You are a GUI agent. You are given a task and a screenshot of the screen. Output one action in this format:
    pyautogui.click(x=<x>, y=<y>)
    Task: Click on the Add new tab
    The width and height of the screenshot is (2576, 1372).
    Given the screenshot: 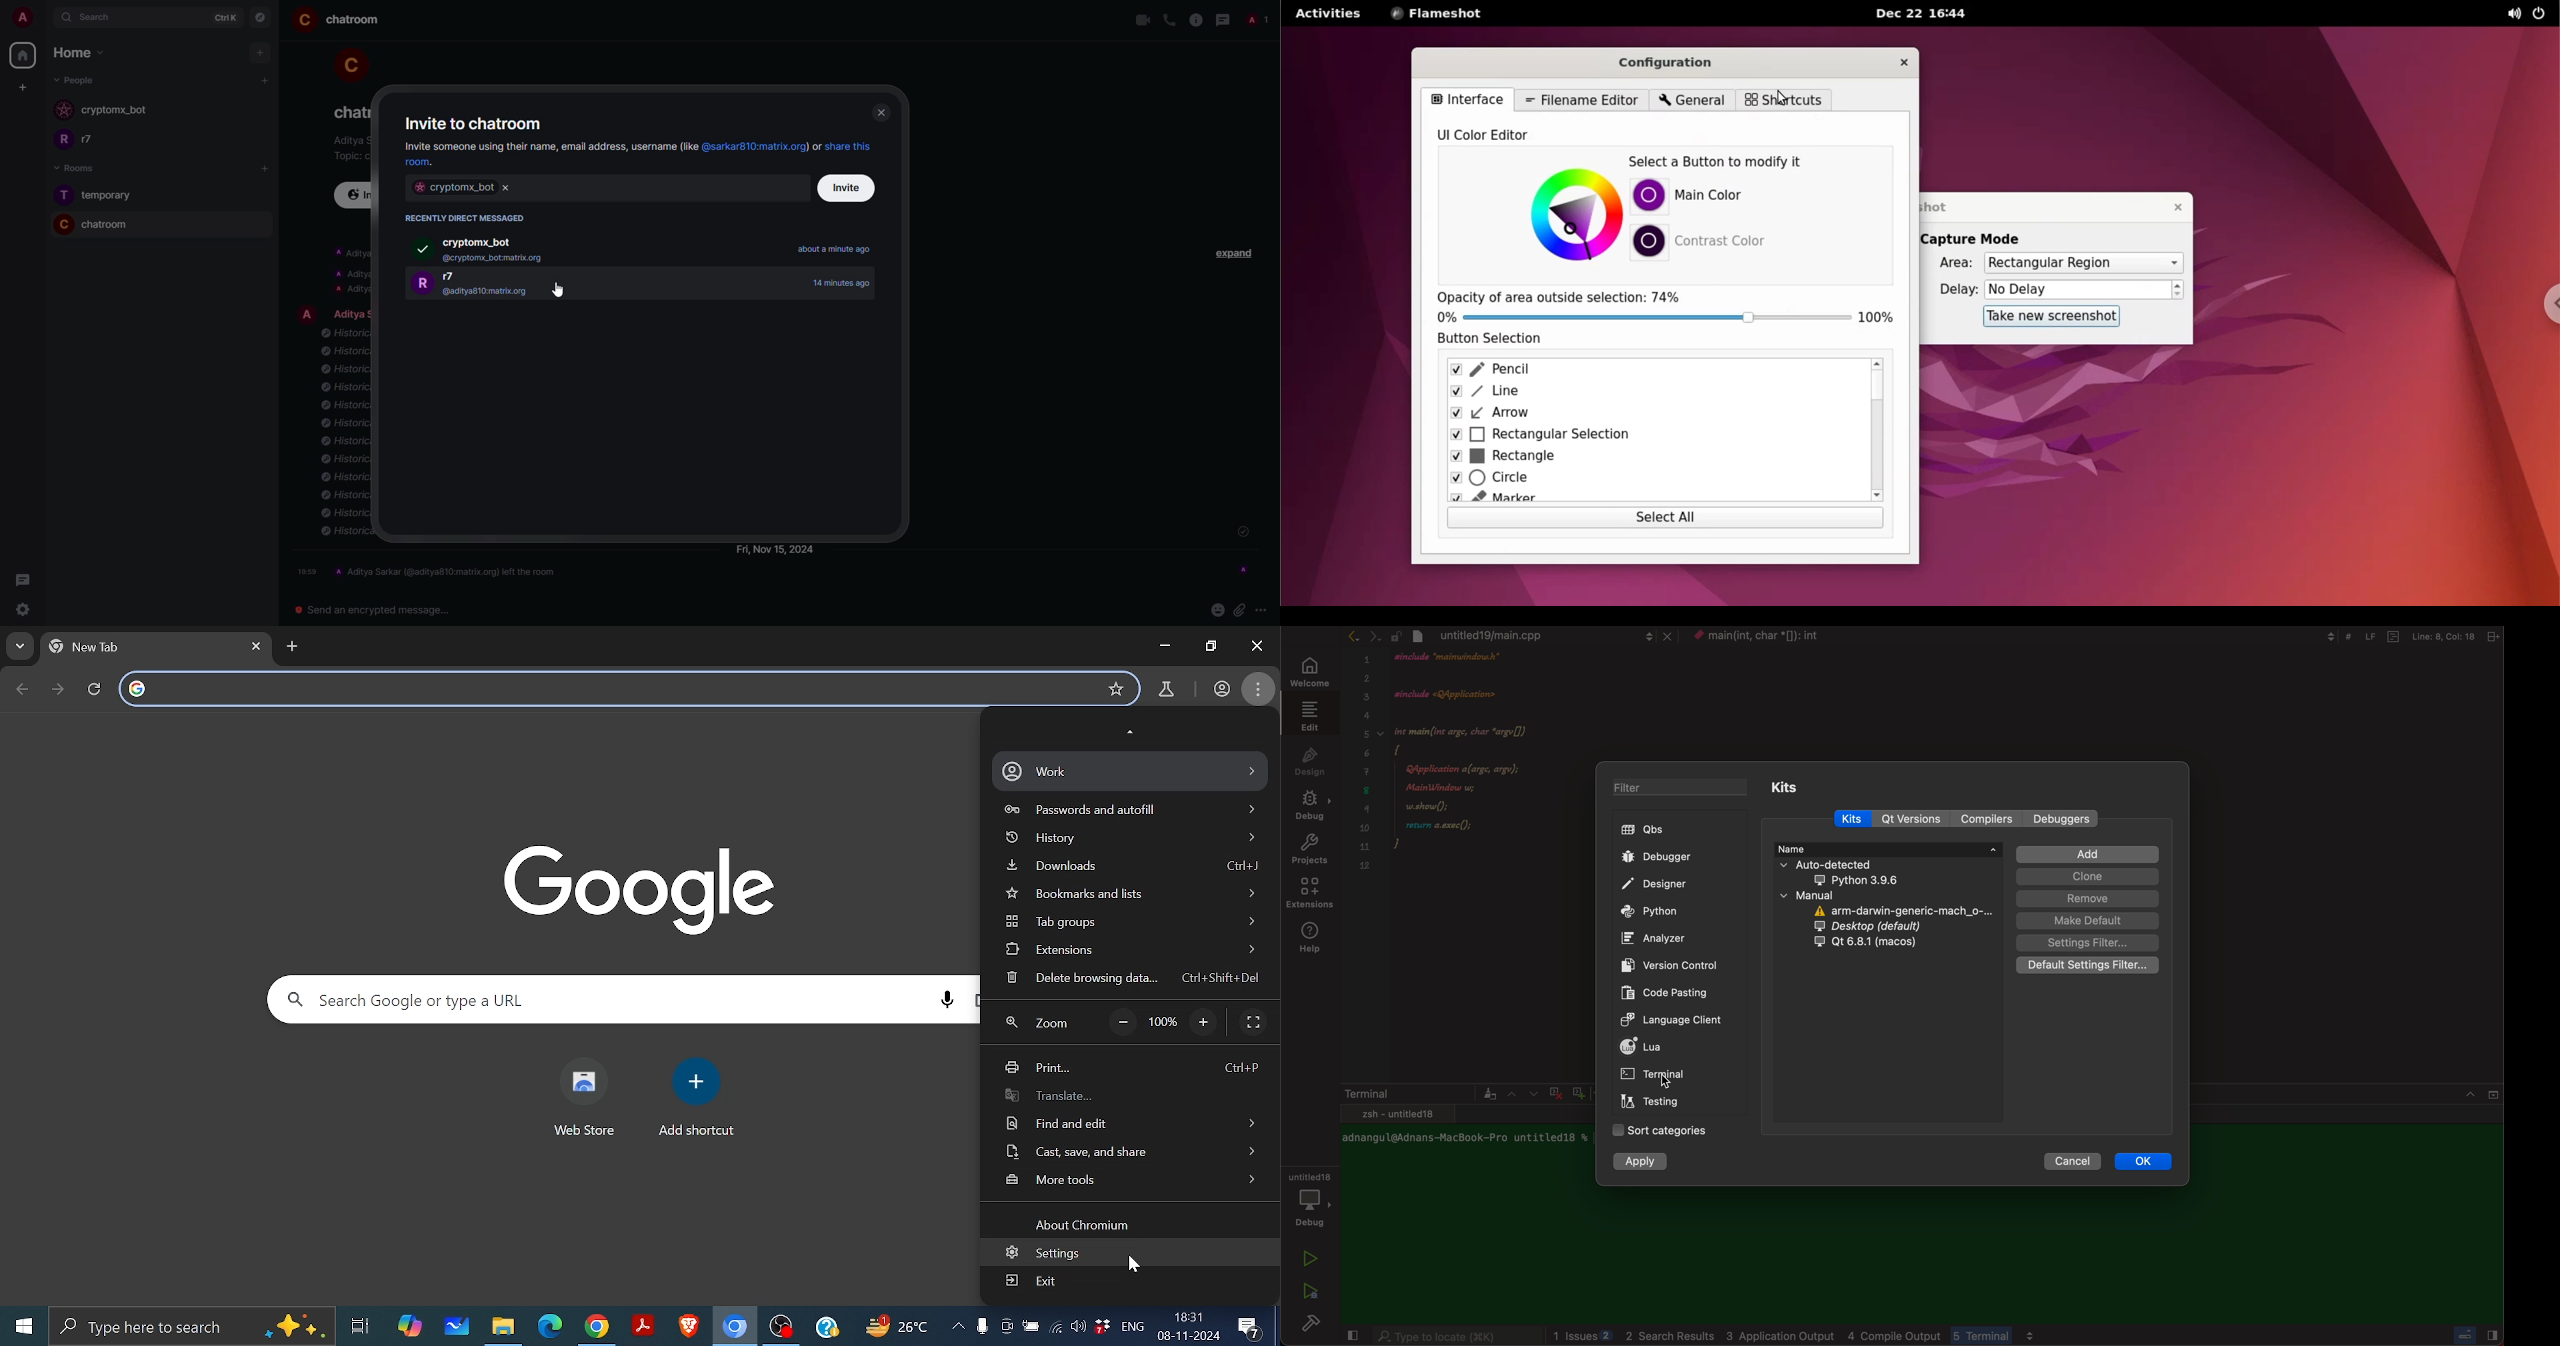 What is the action you would take?
    pyautogui.click(x=293, y=646)
    